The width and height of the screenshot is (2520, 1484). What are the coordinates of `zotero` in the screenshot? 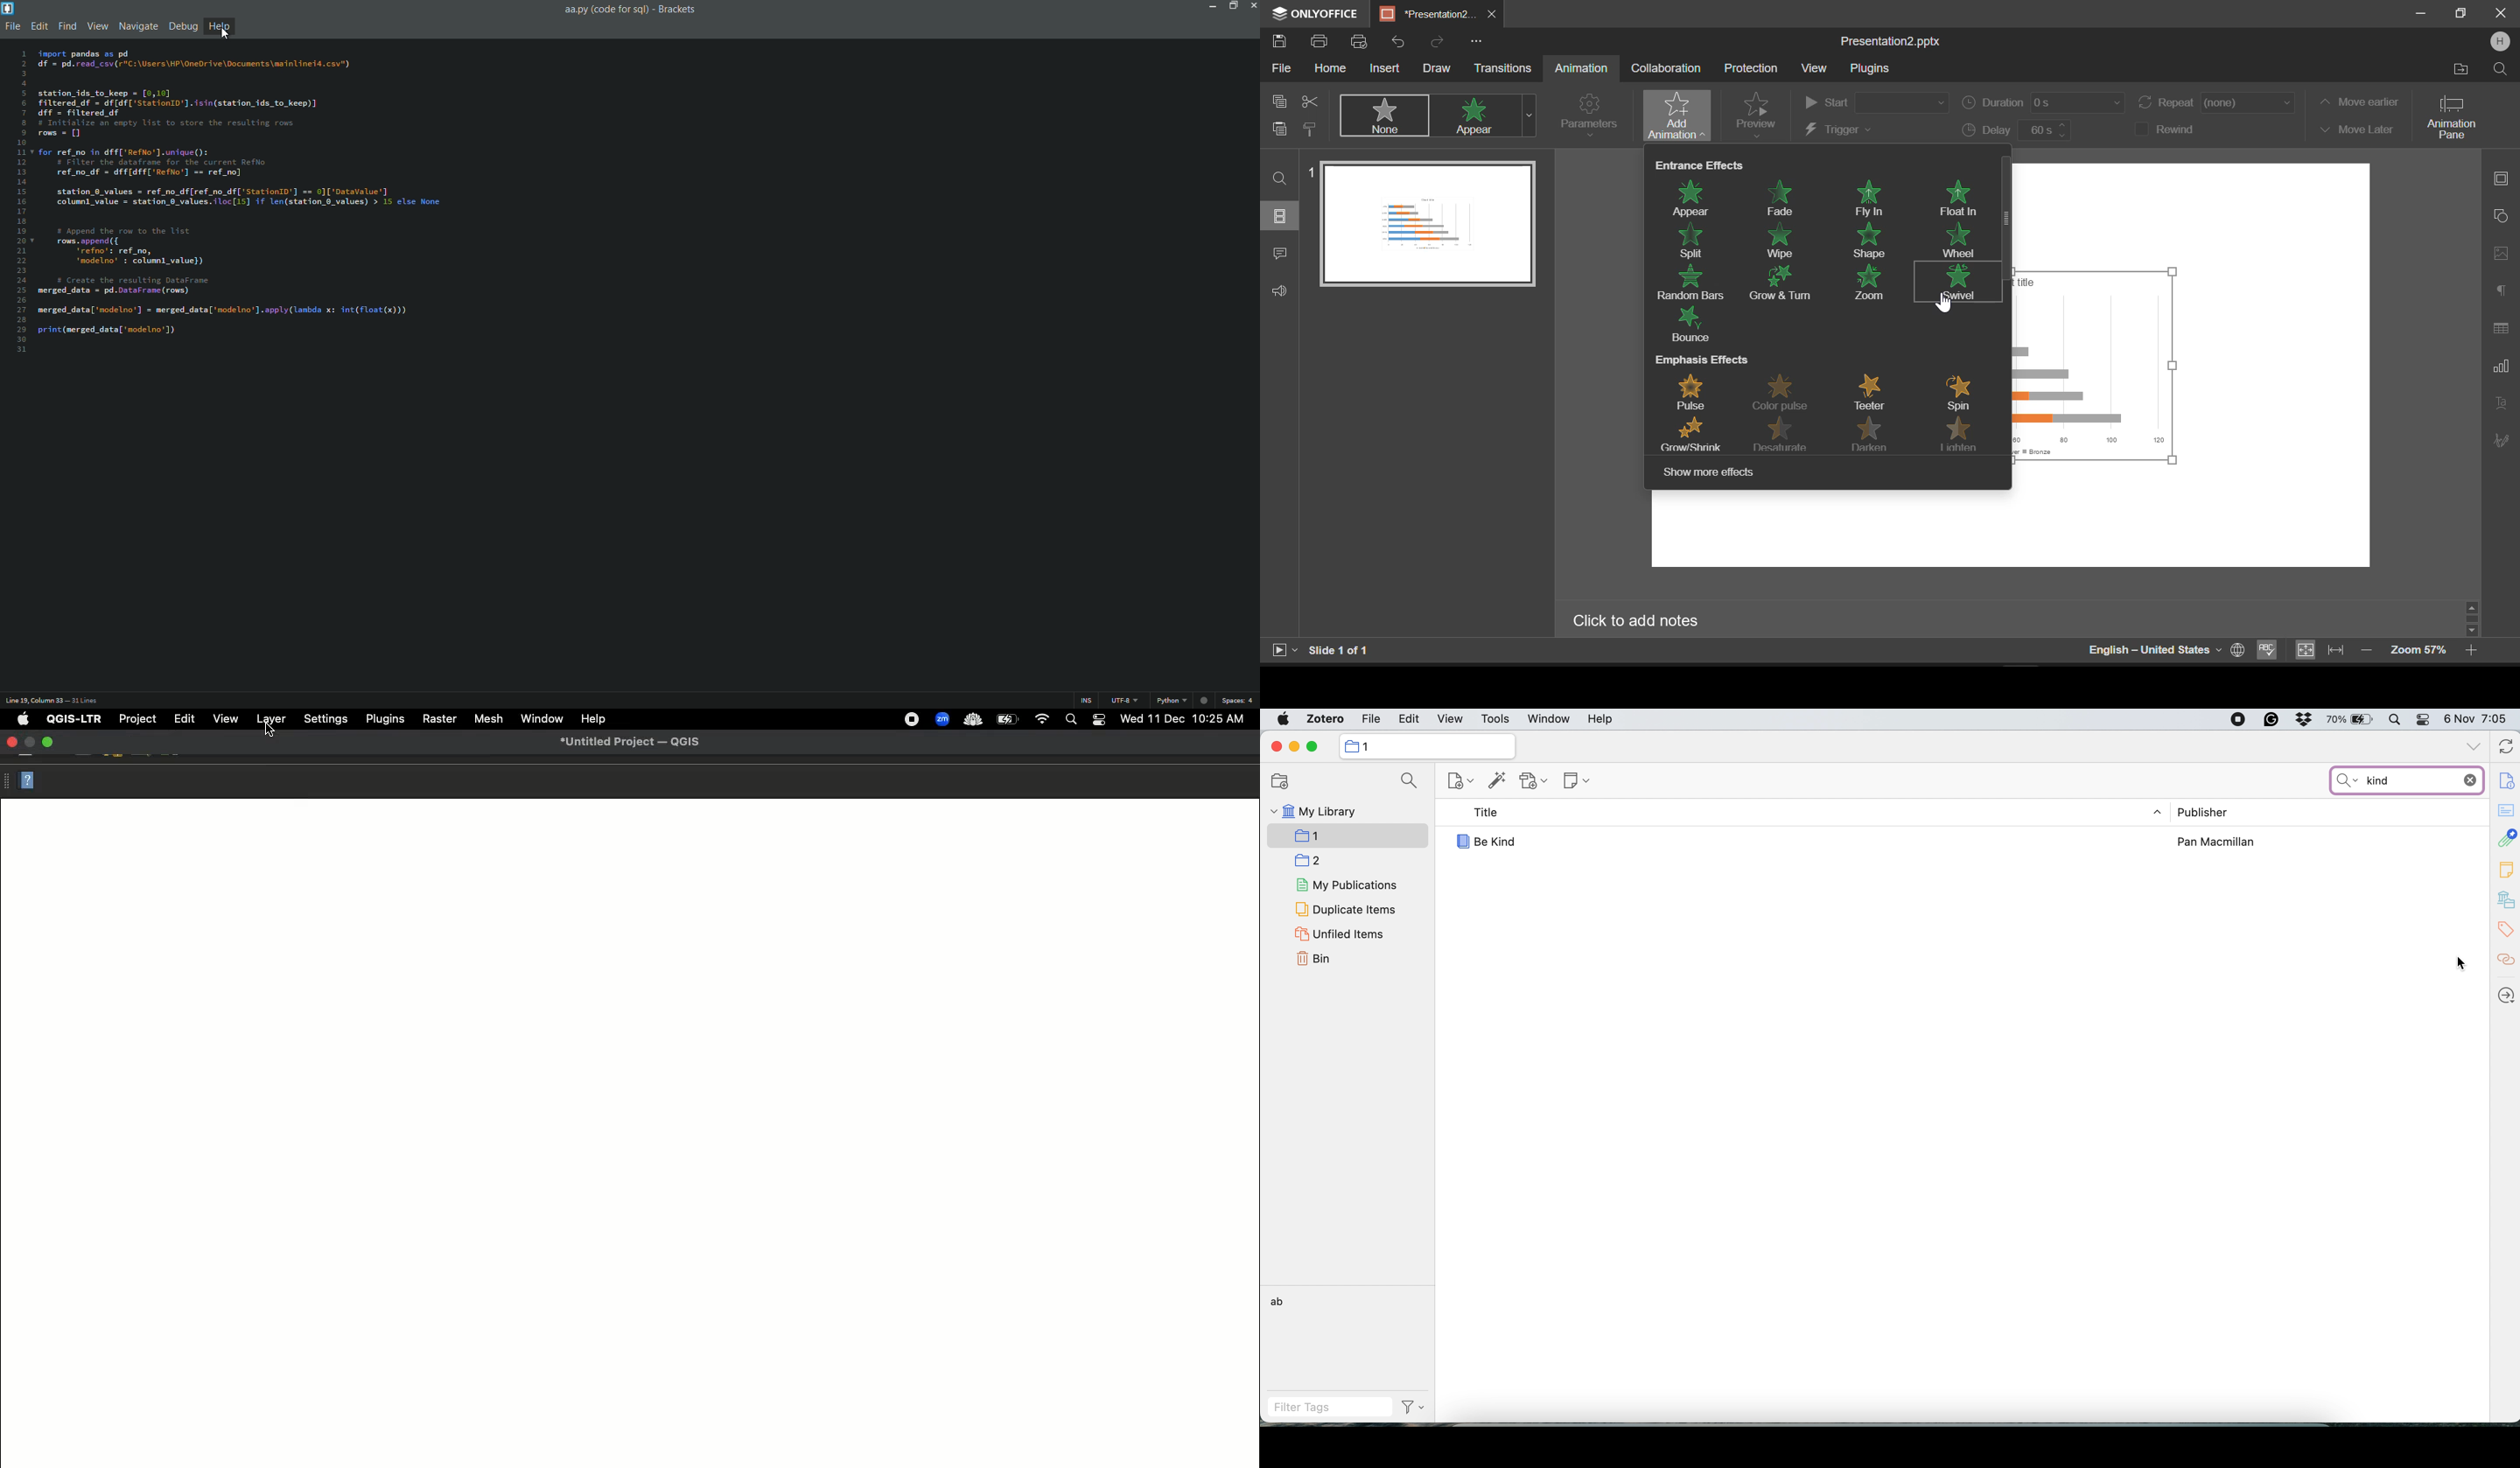 It's located at (1327, 720).